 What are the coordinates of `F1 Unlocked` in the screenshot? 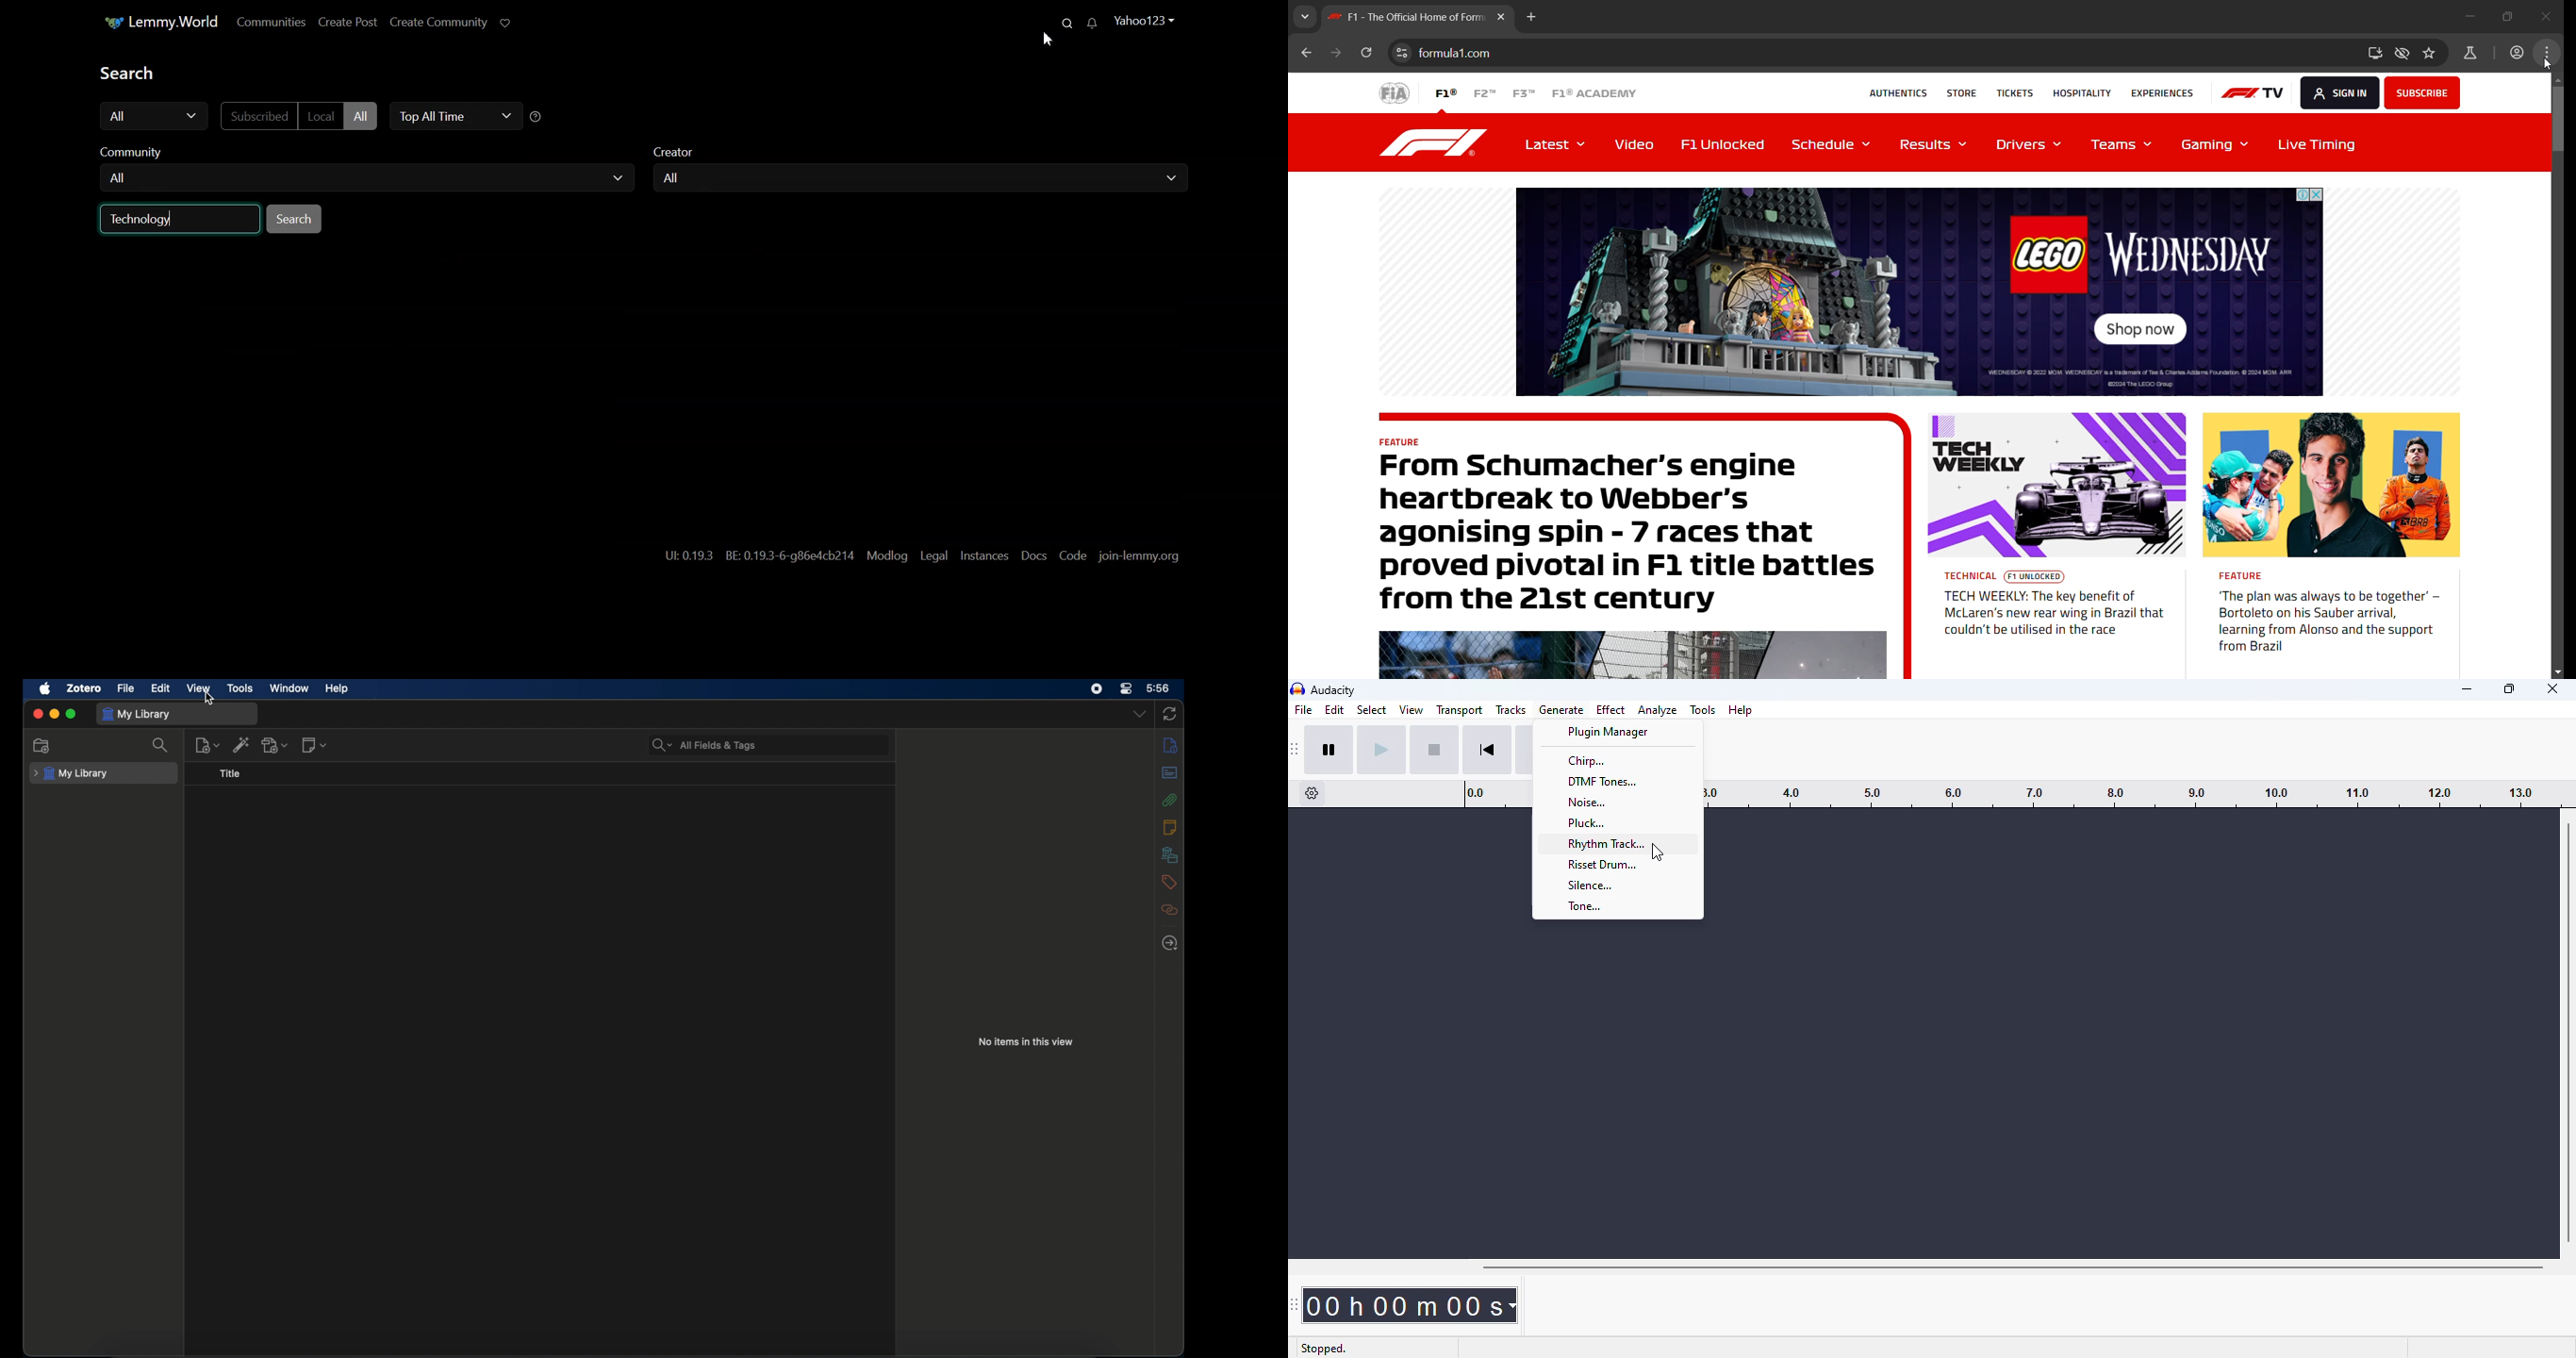 It's located at (1718, 144).